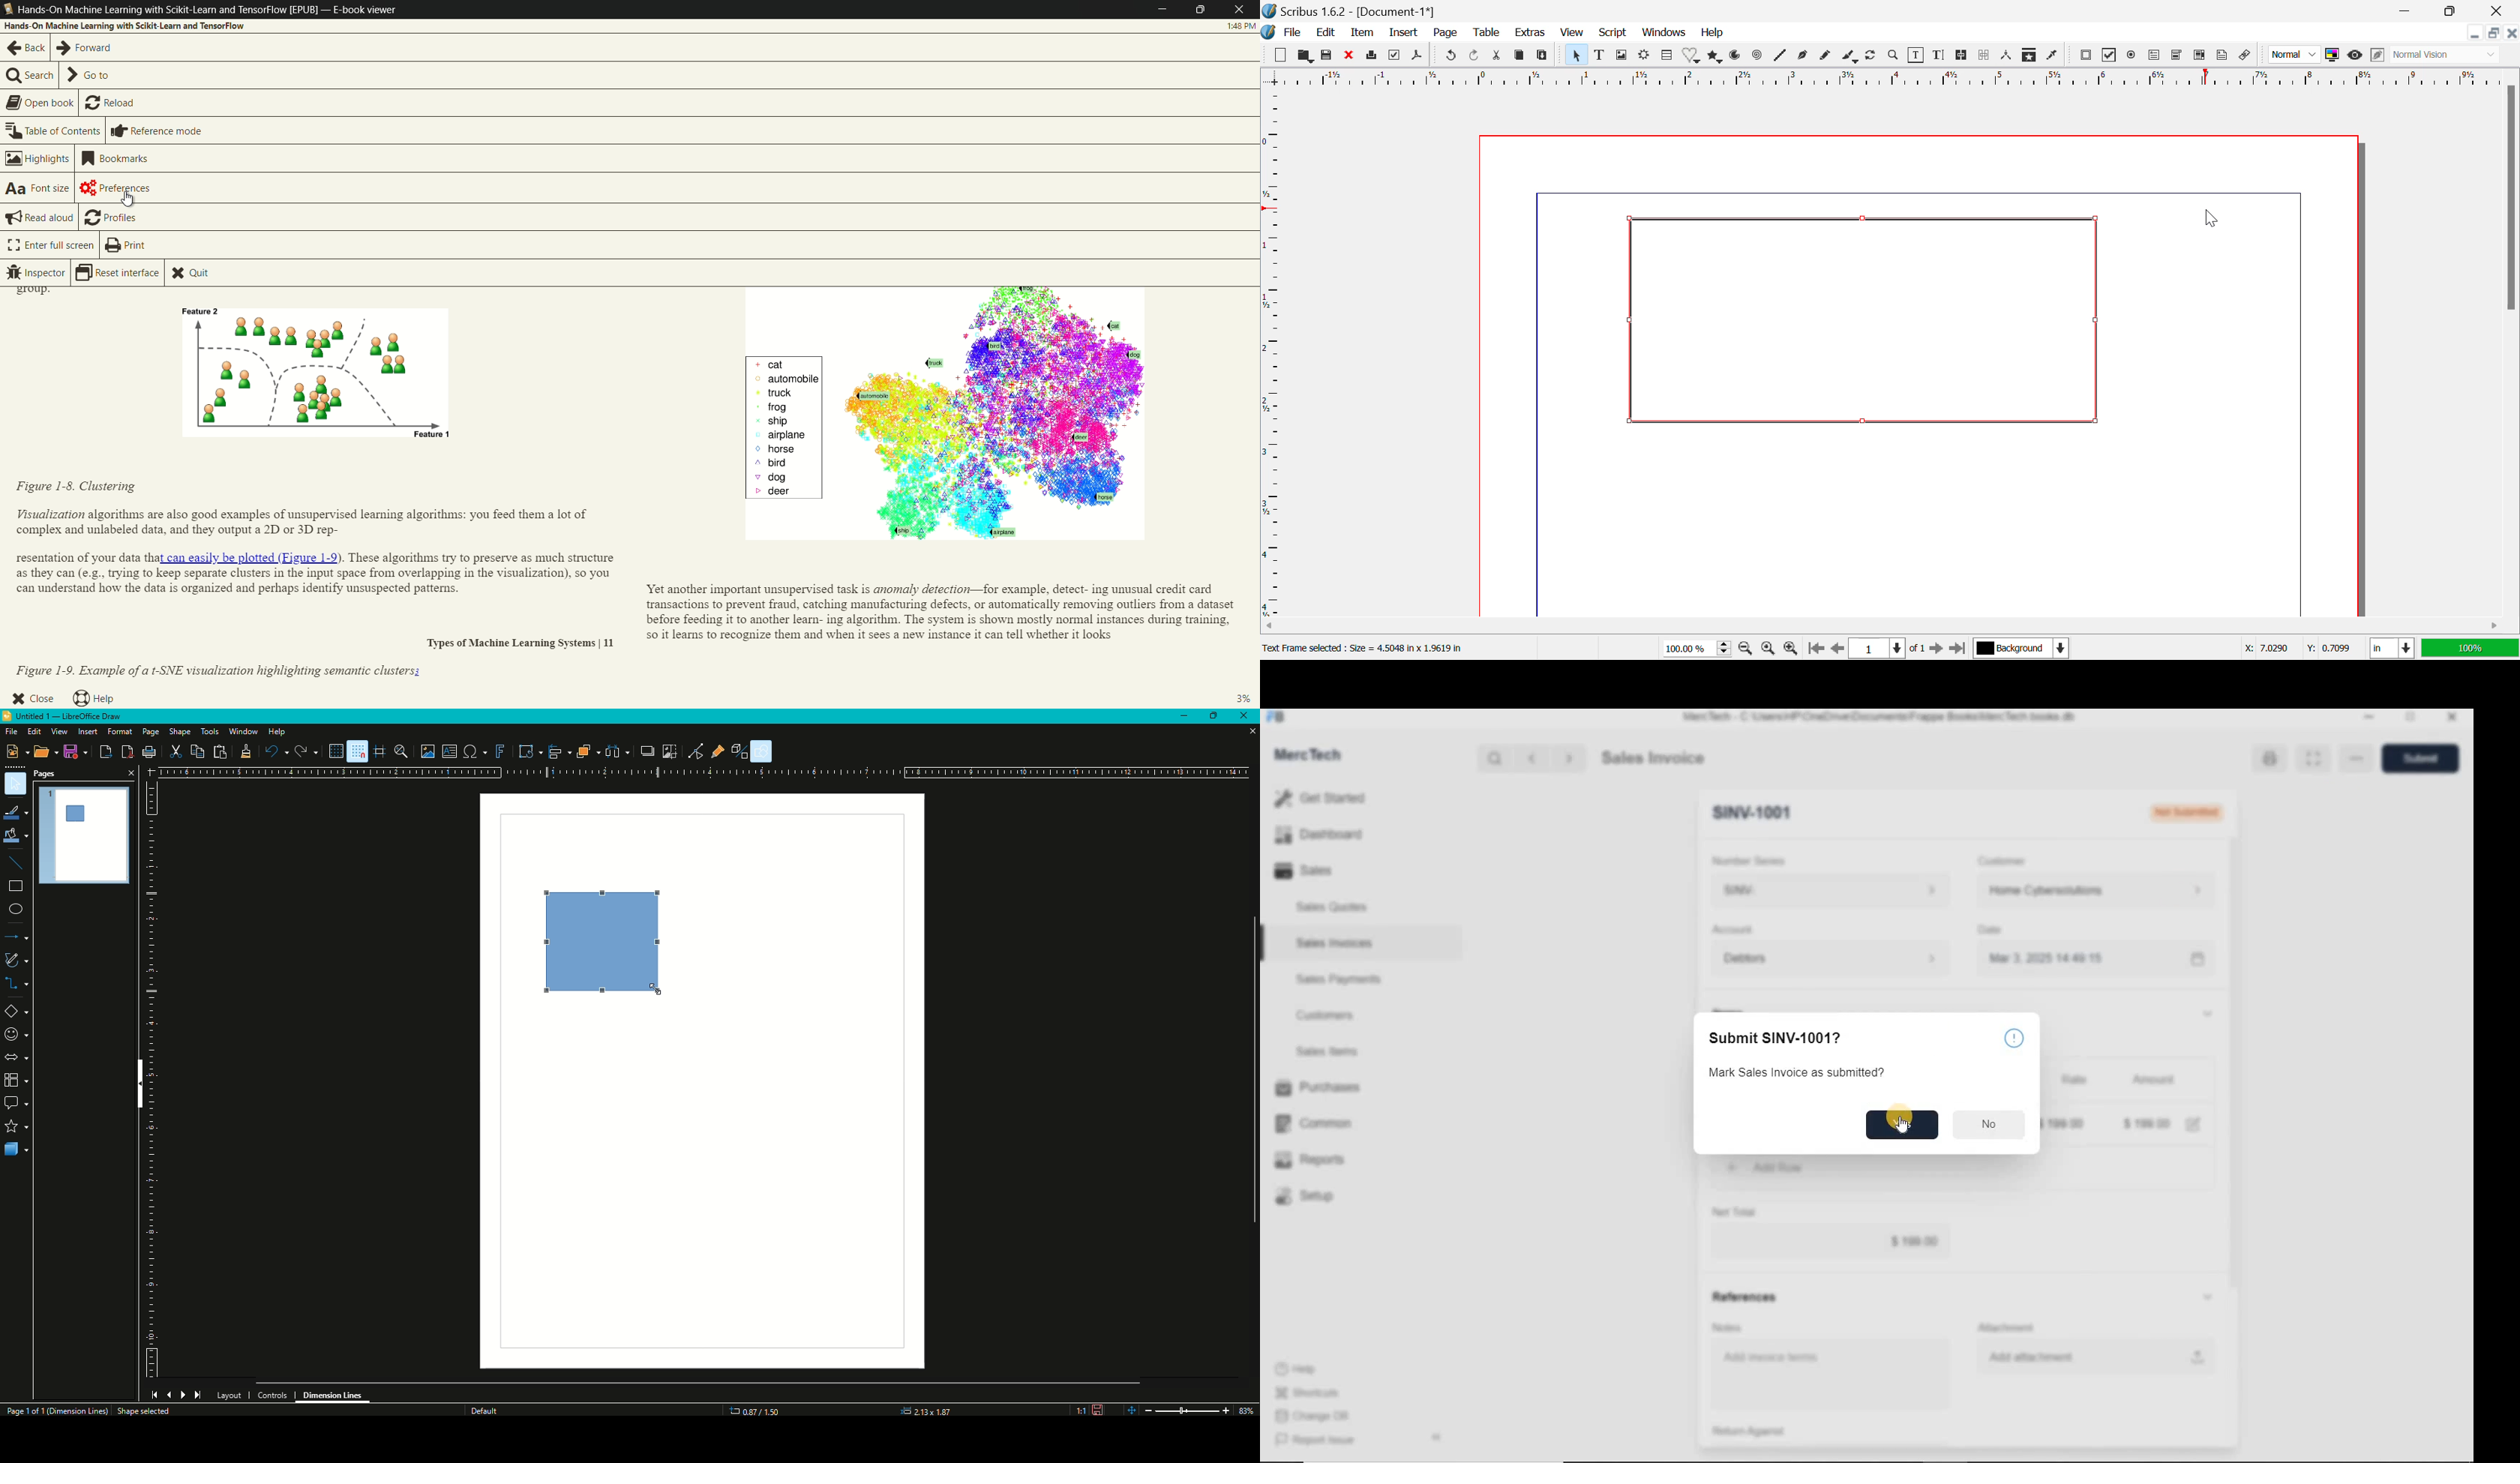 The width and height of the screenshot is (2520, 1484). Describe the element at coordinates (41, 753) in the screenshot. I see `Open` at that location.